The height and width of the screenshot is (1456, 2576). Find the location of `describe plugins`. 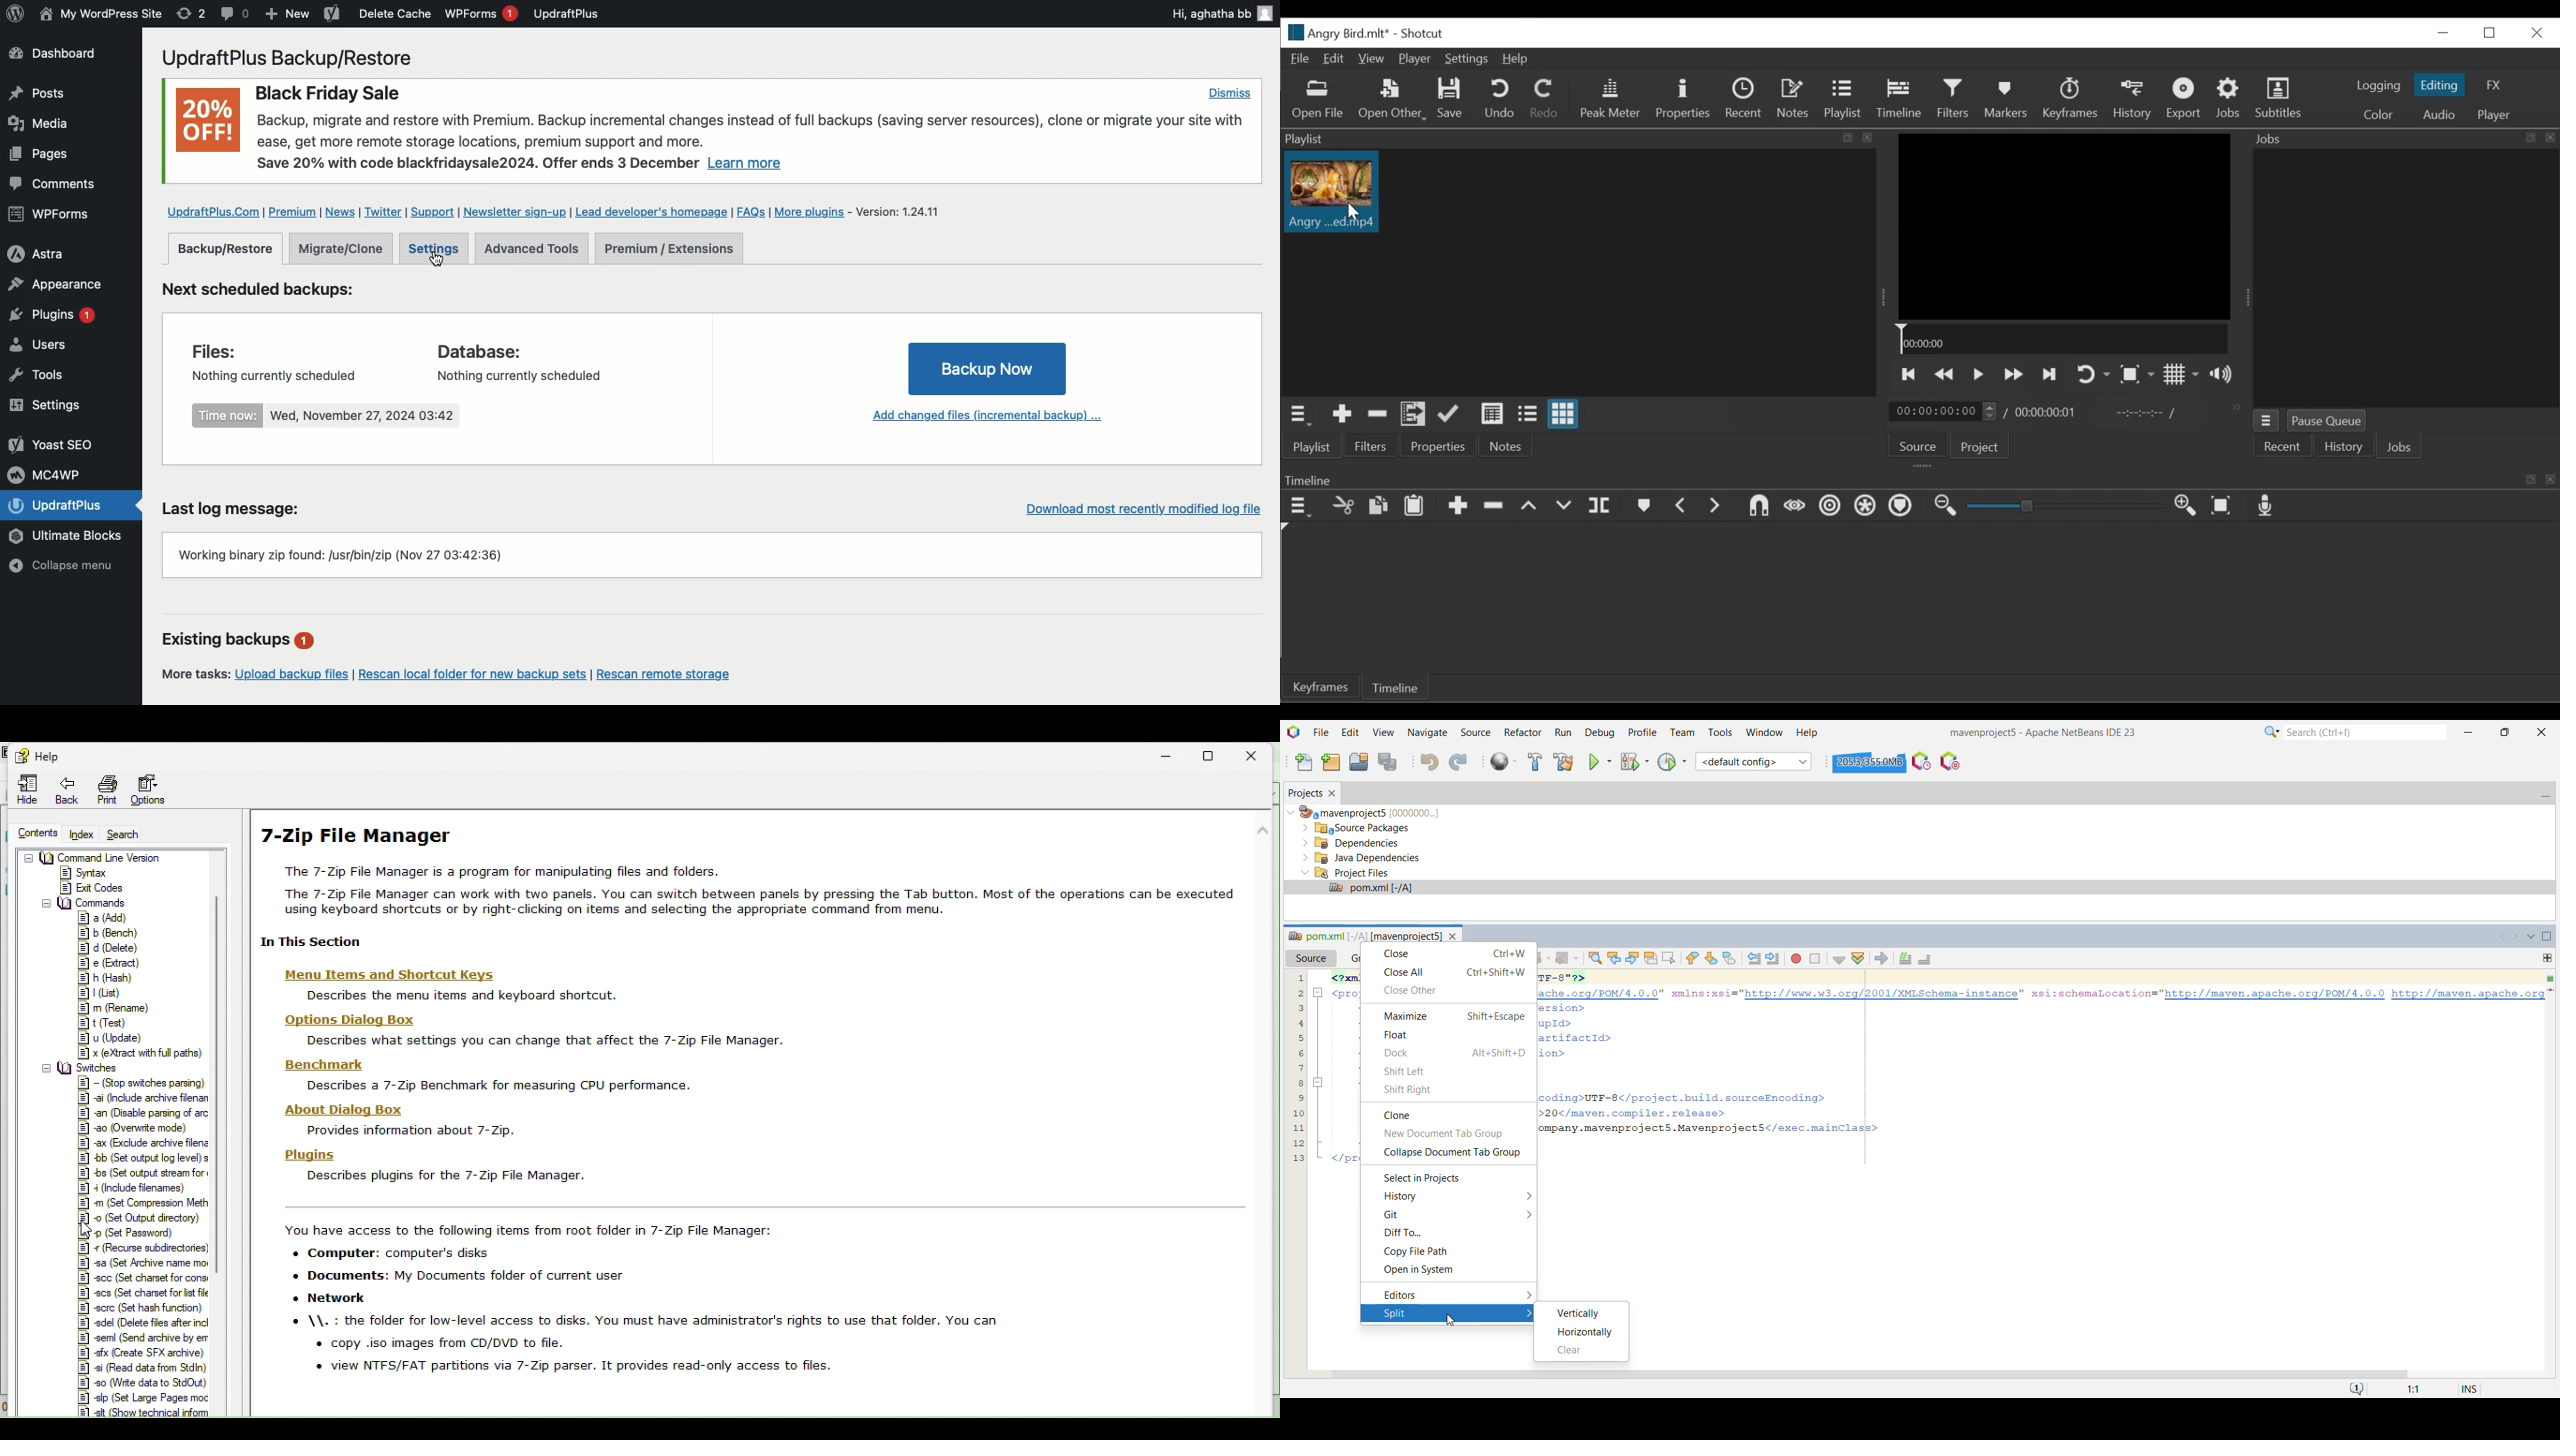

describe plugins is located at coordinates (445, 1179).